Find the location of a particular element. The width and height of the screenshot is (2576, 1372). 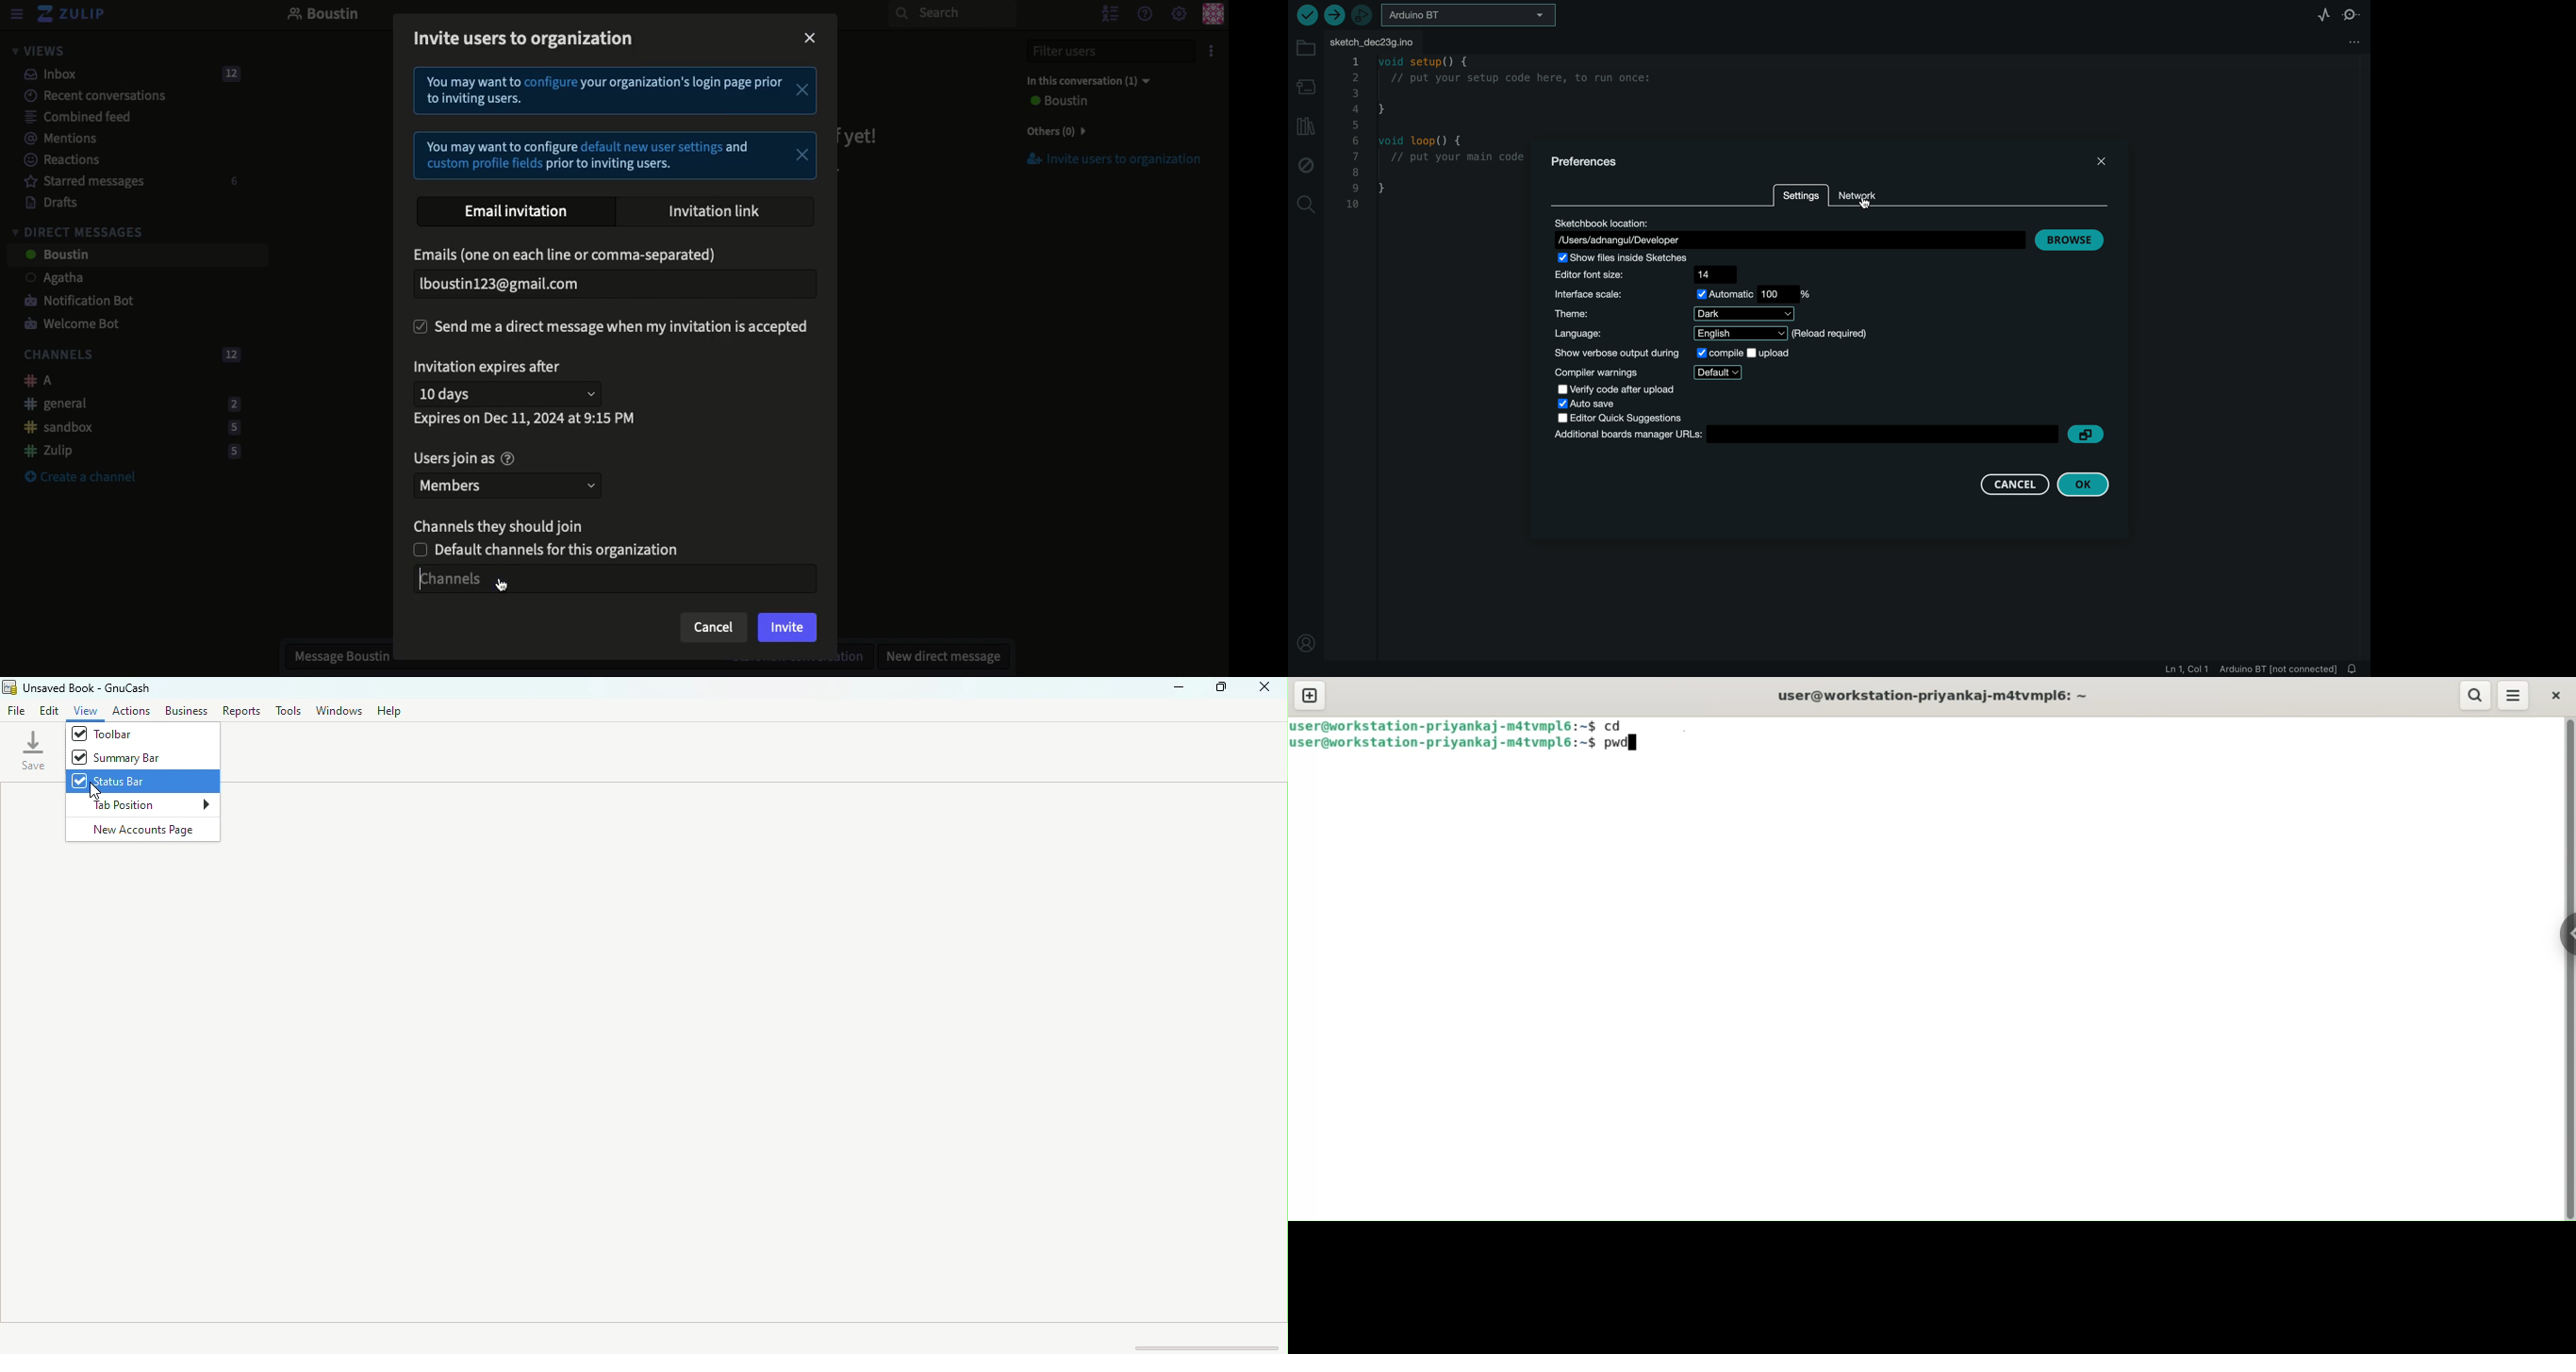

Summary bar is located at coordinates (118, 755).